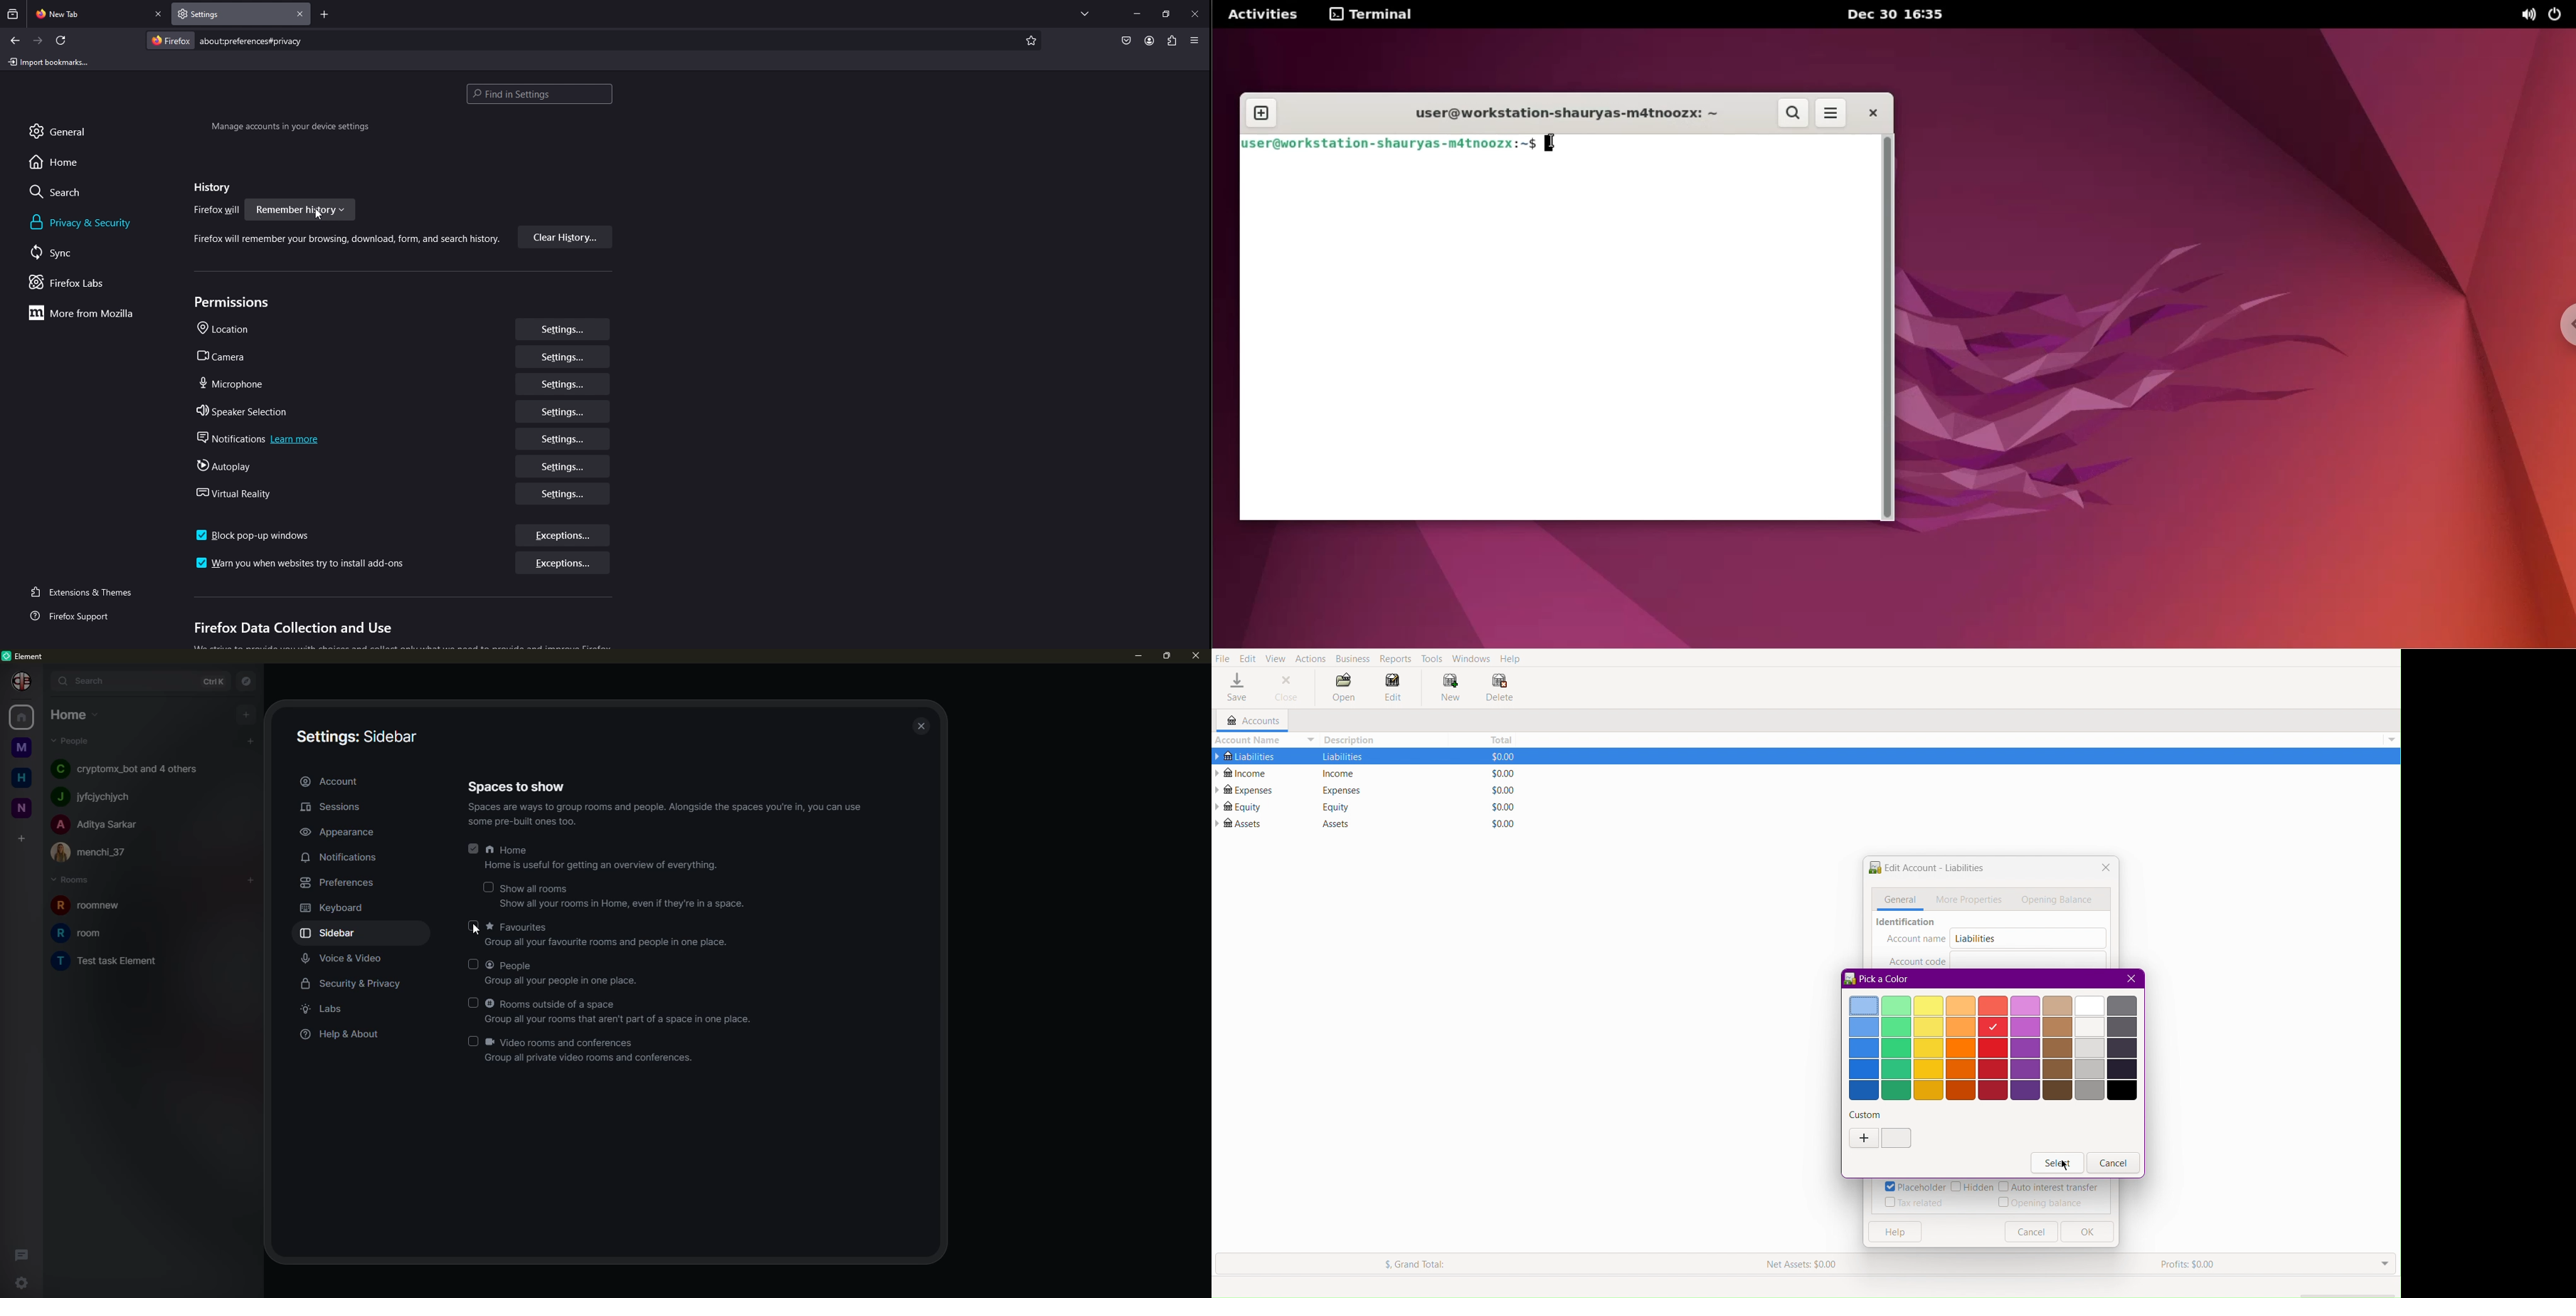 The image size is (2576, 1316). What do you see at coordinates (1896, 1139) in the screenshot?
I see `Confirm` at bounding box center [1896, 1139].